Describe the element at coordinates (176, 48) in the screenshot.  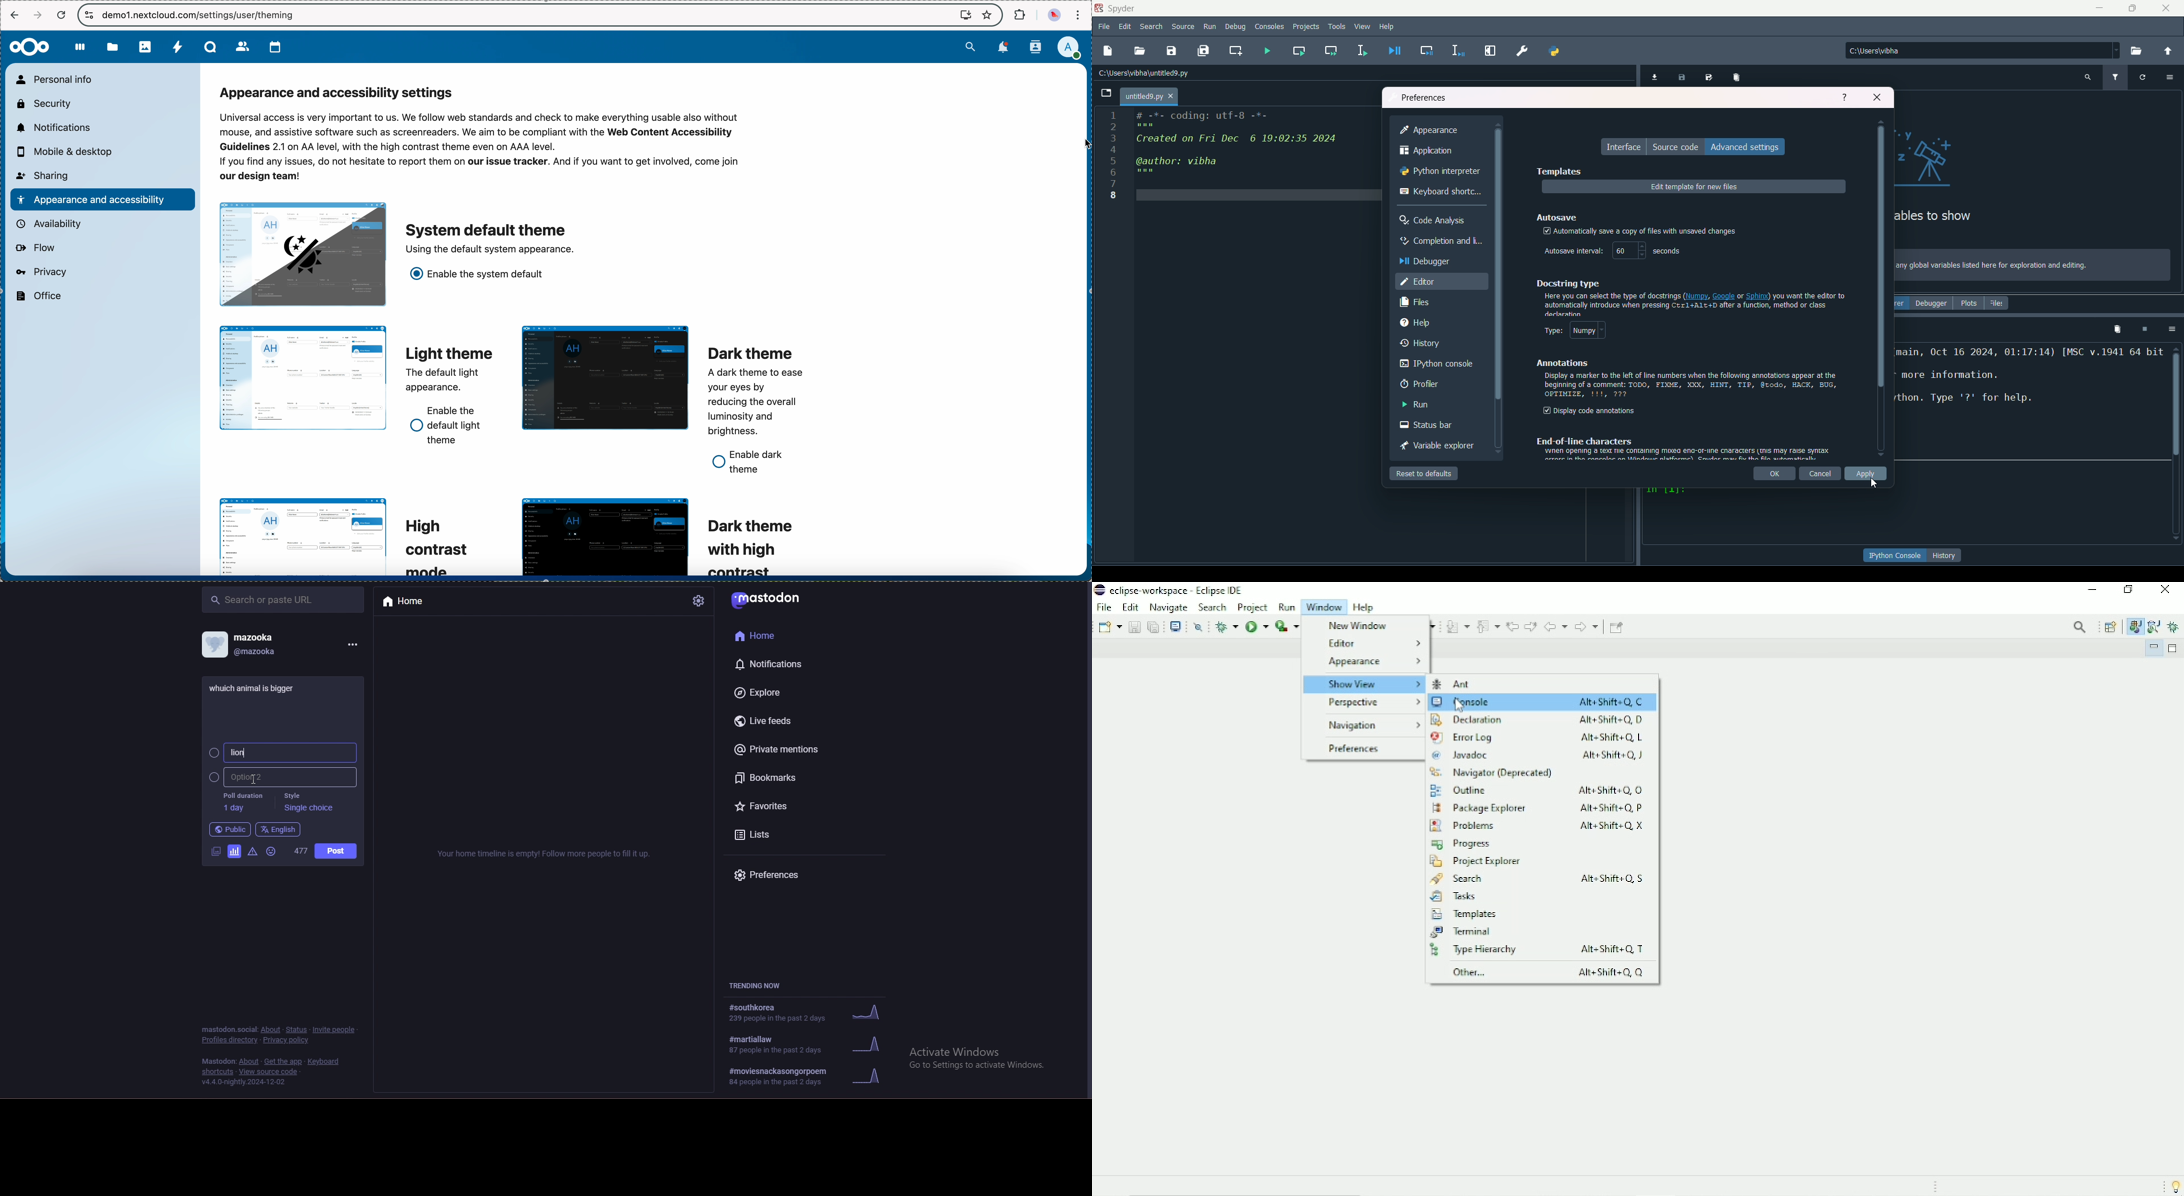
I see `activity` at that location.